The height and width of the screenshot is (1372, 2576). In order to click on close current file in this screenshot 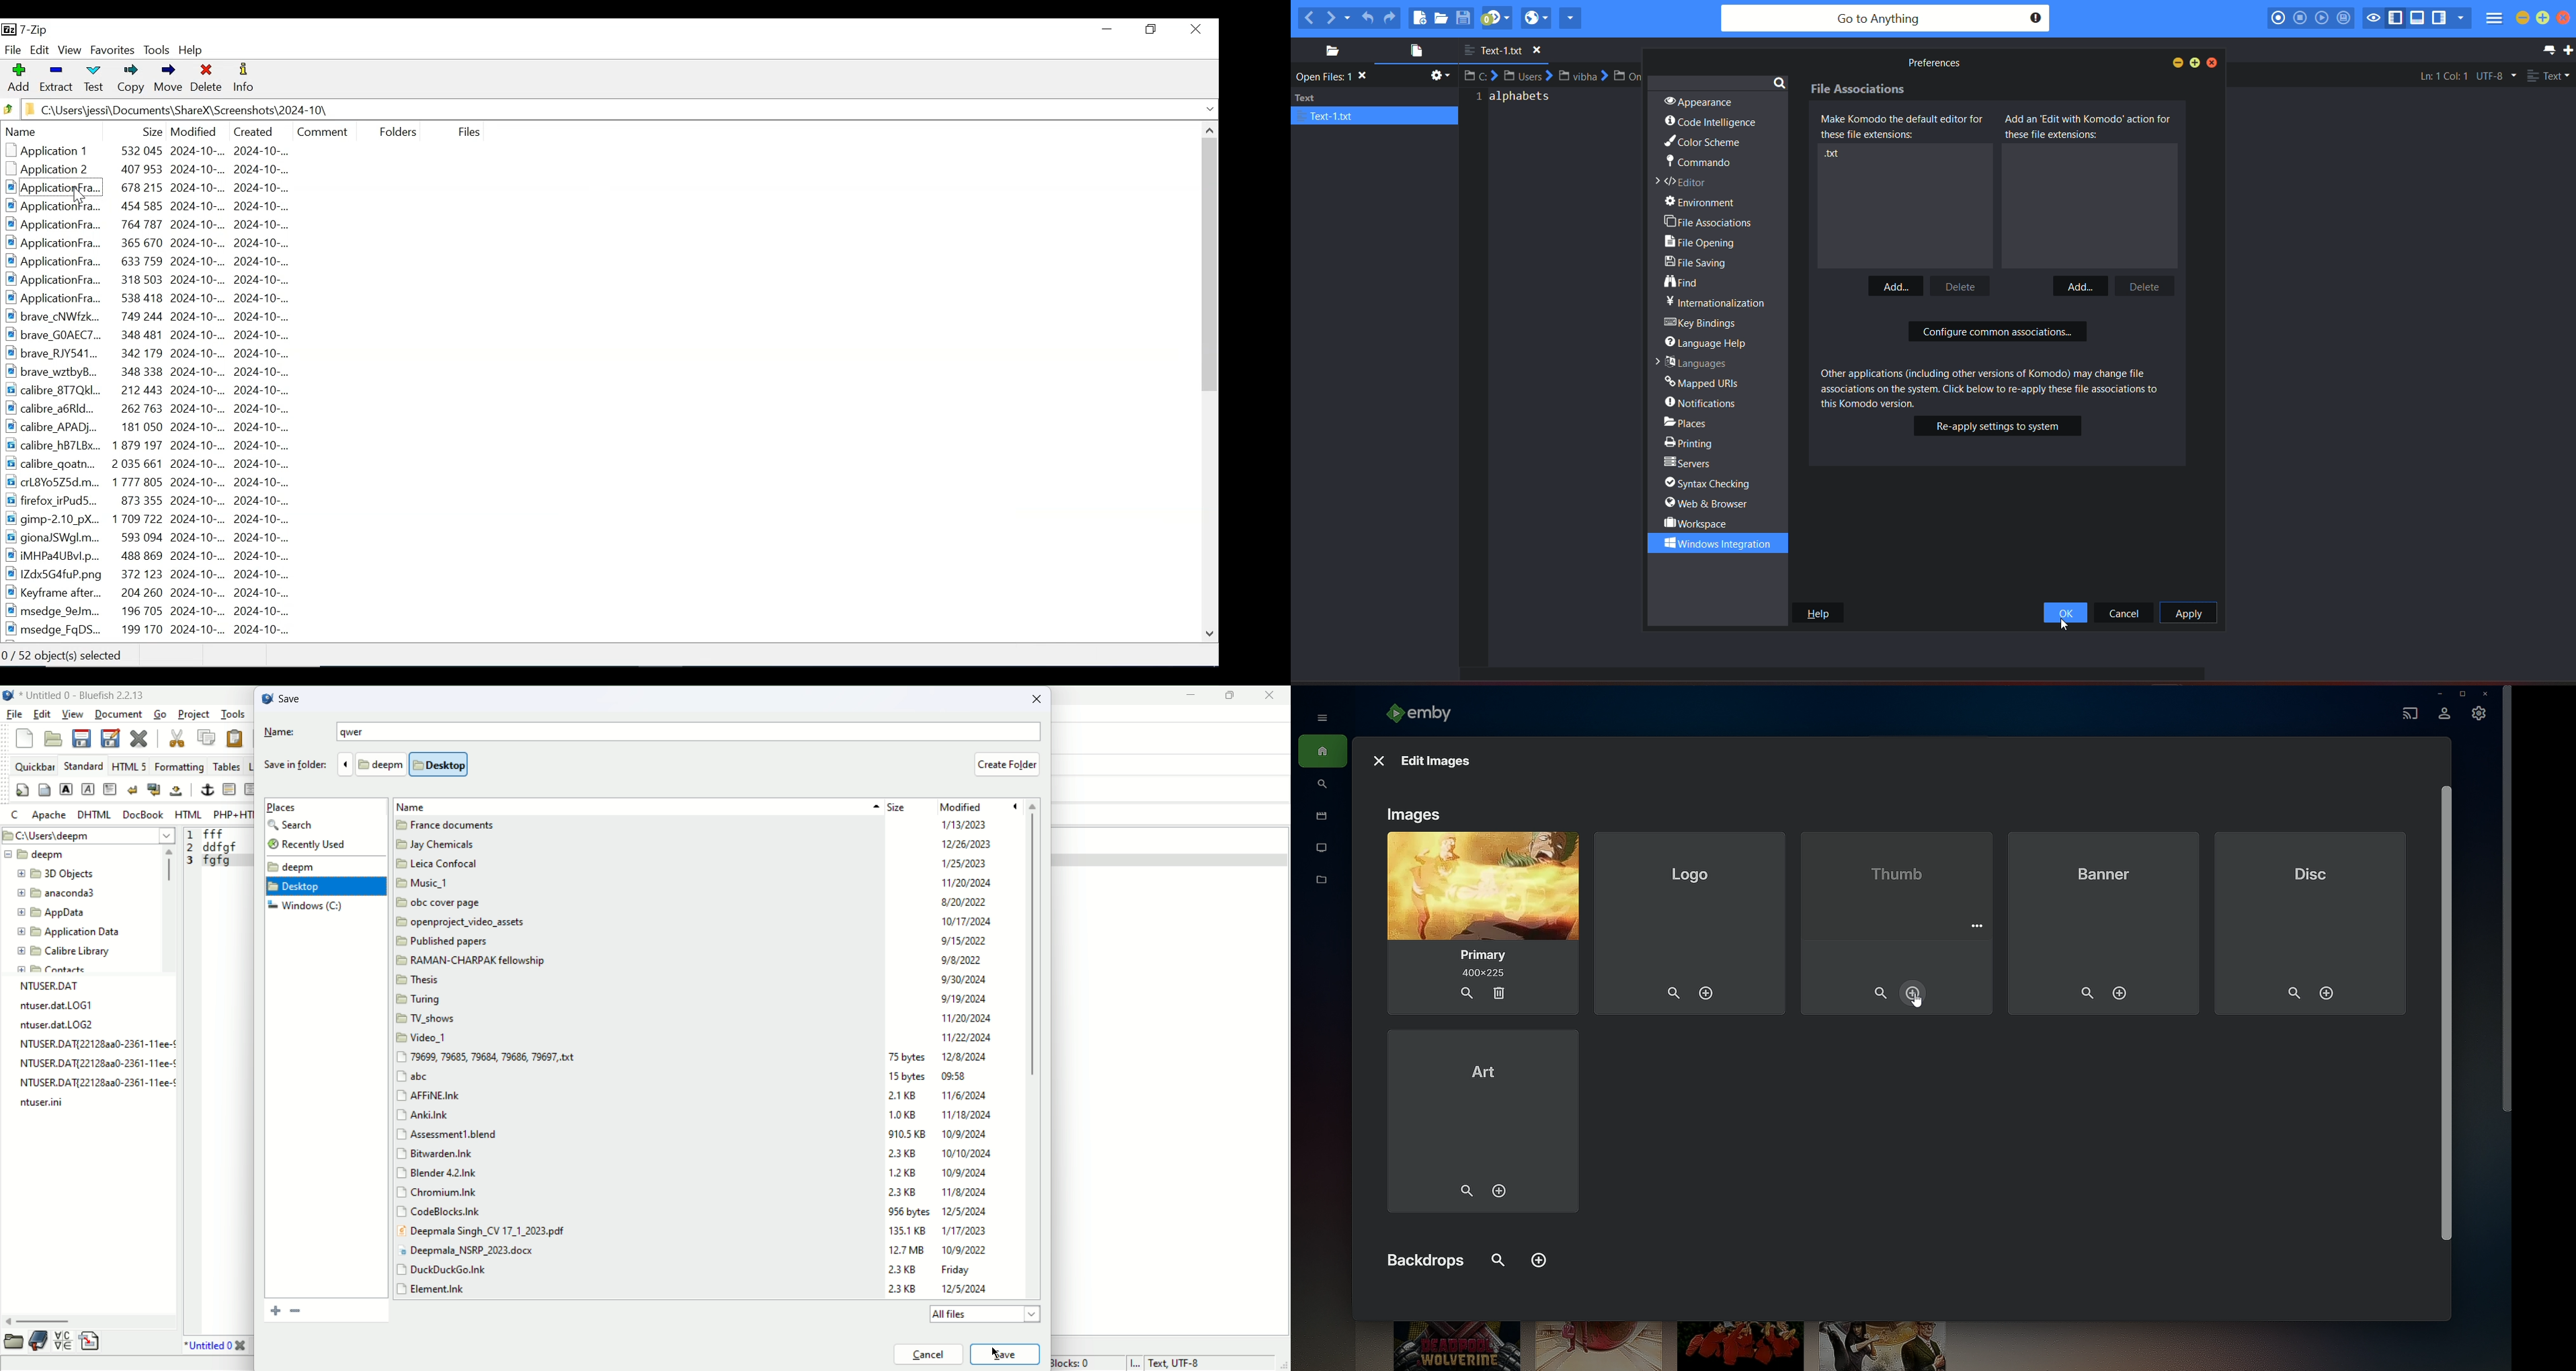, I will do `click(140, 737)`.